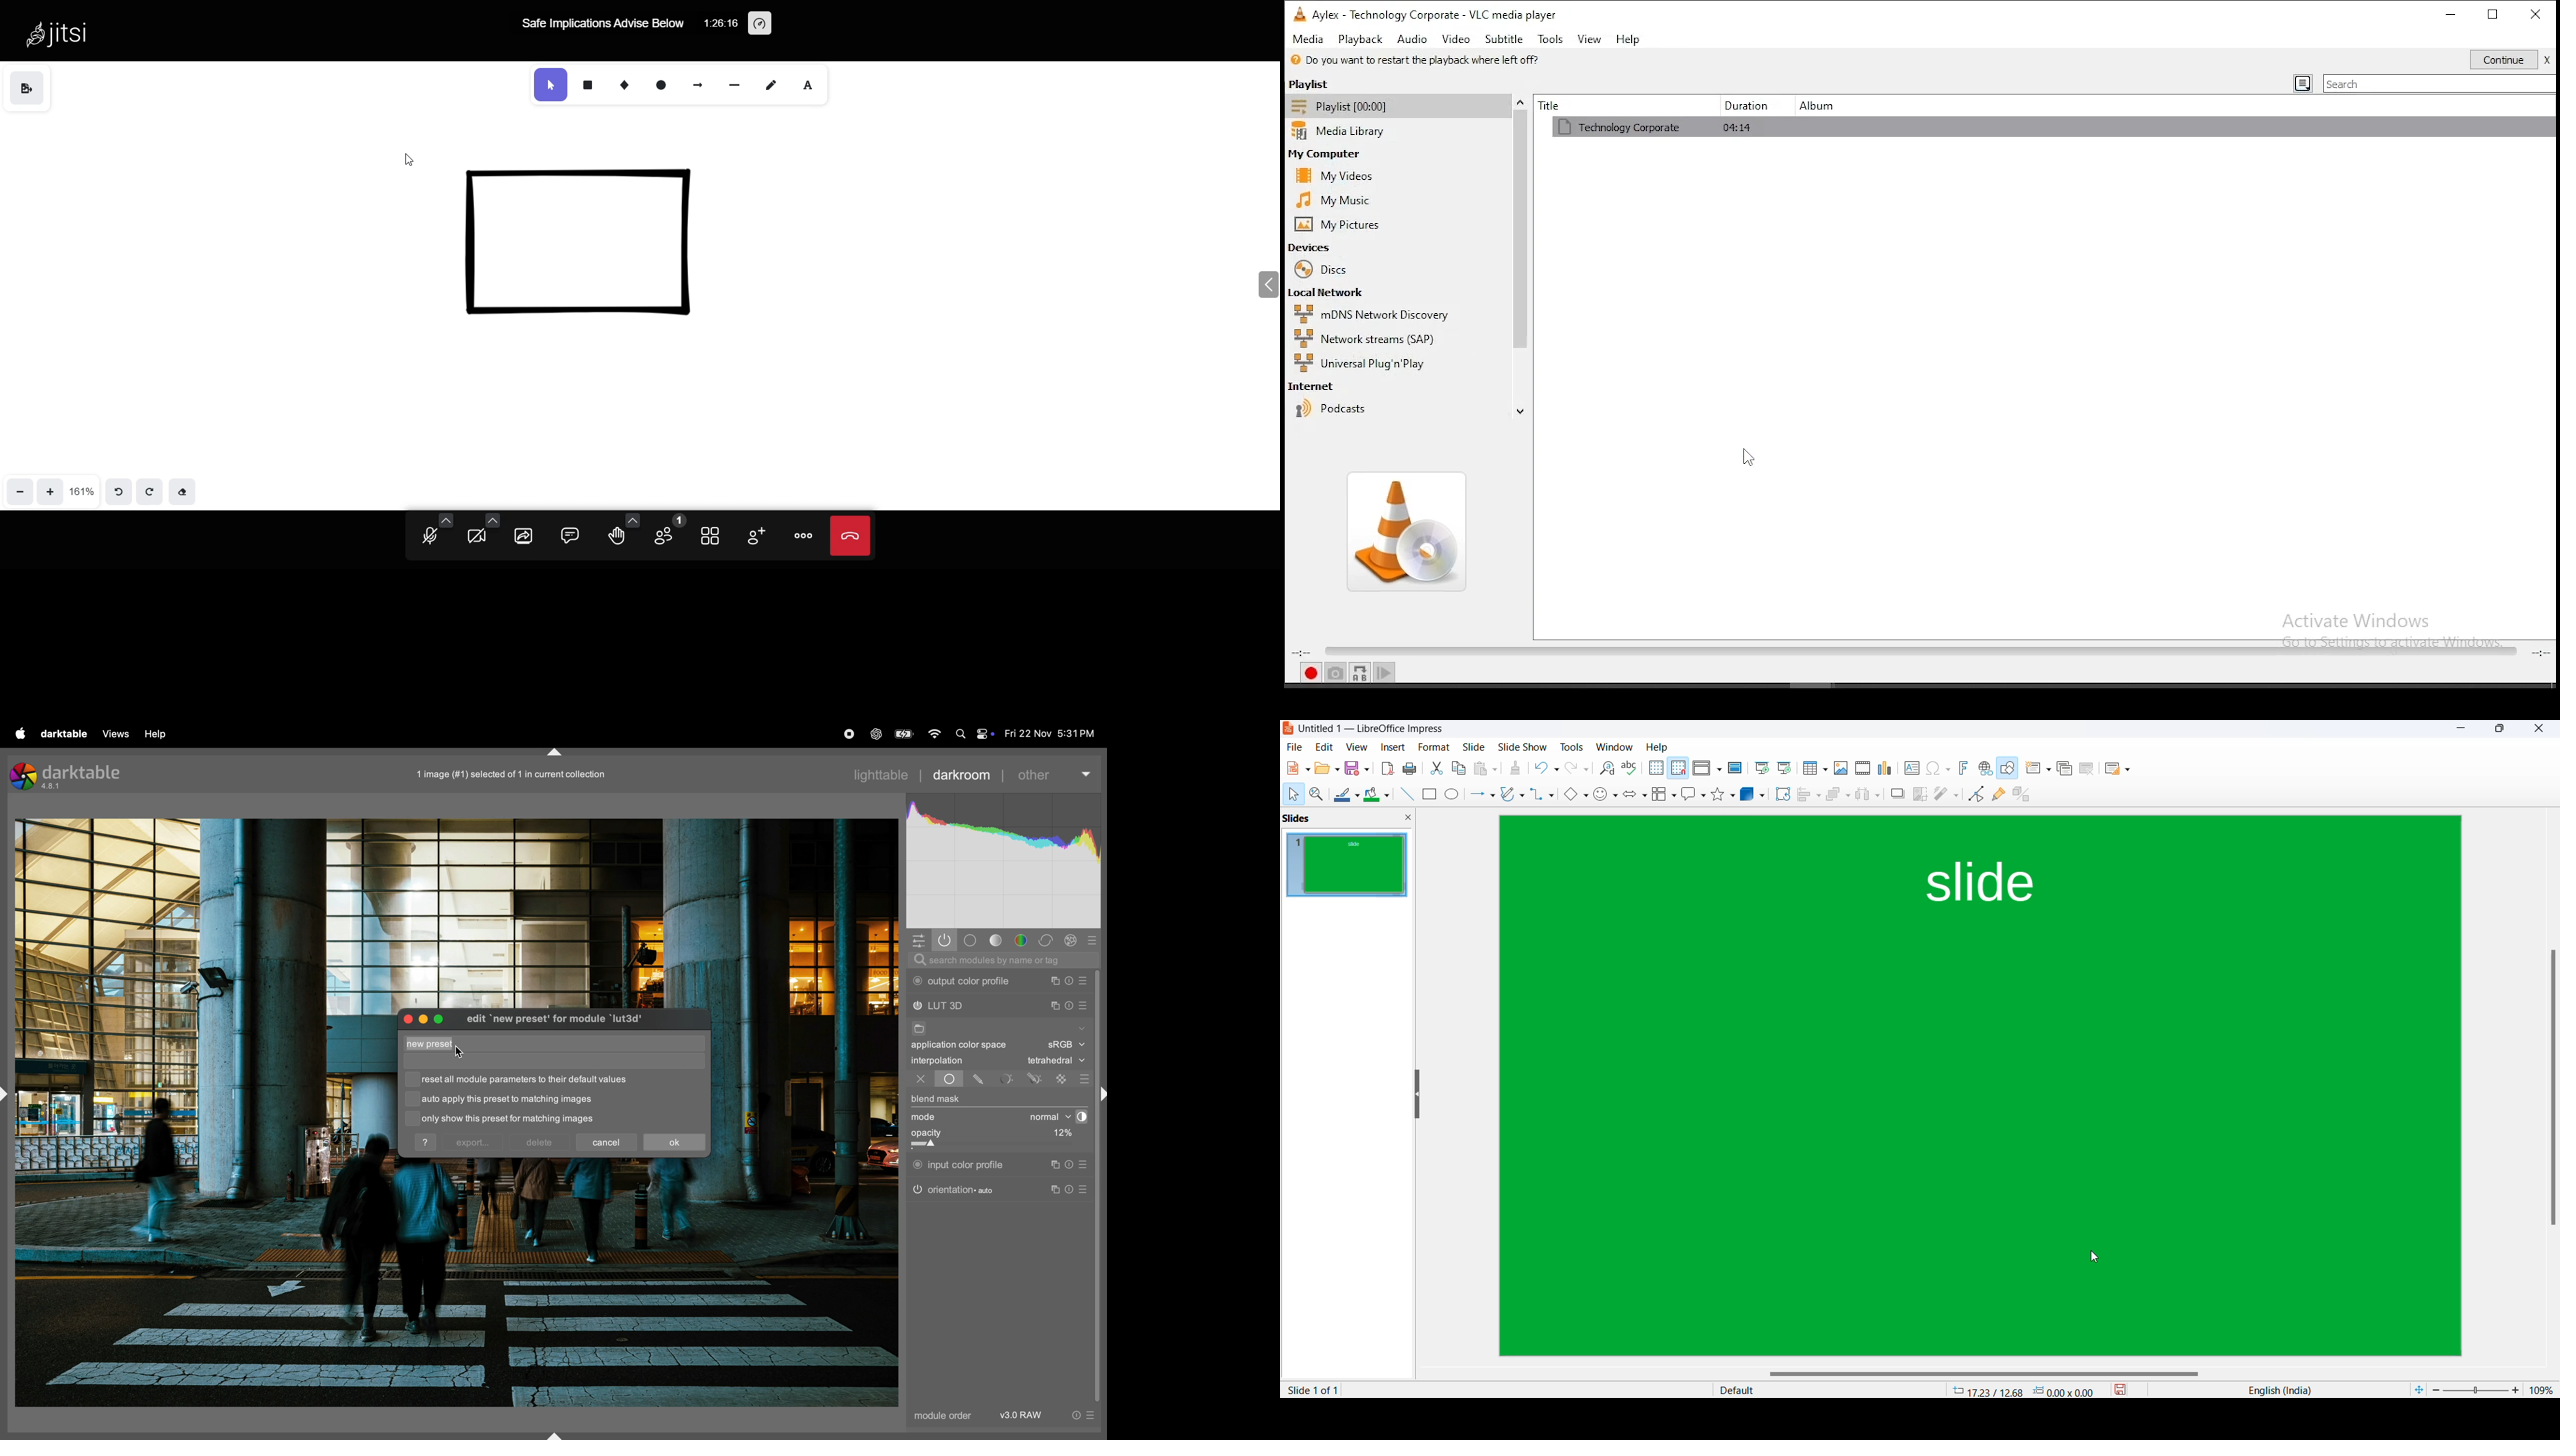  Describe the element at coordinates (427, 1142) in the screenshot. I see `help` at that location.